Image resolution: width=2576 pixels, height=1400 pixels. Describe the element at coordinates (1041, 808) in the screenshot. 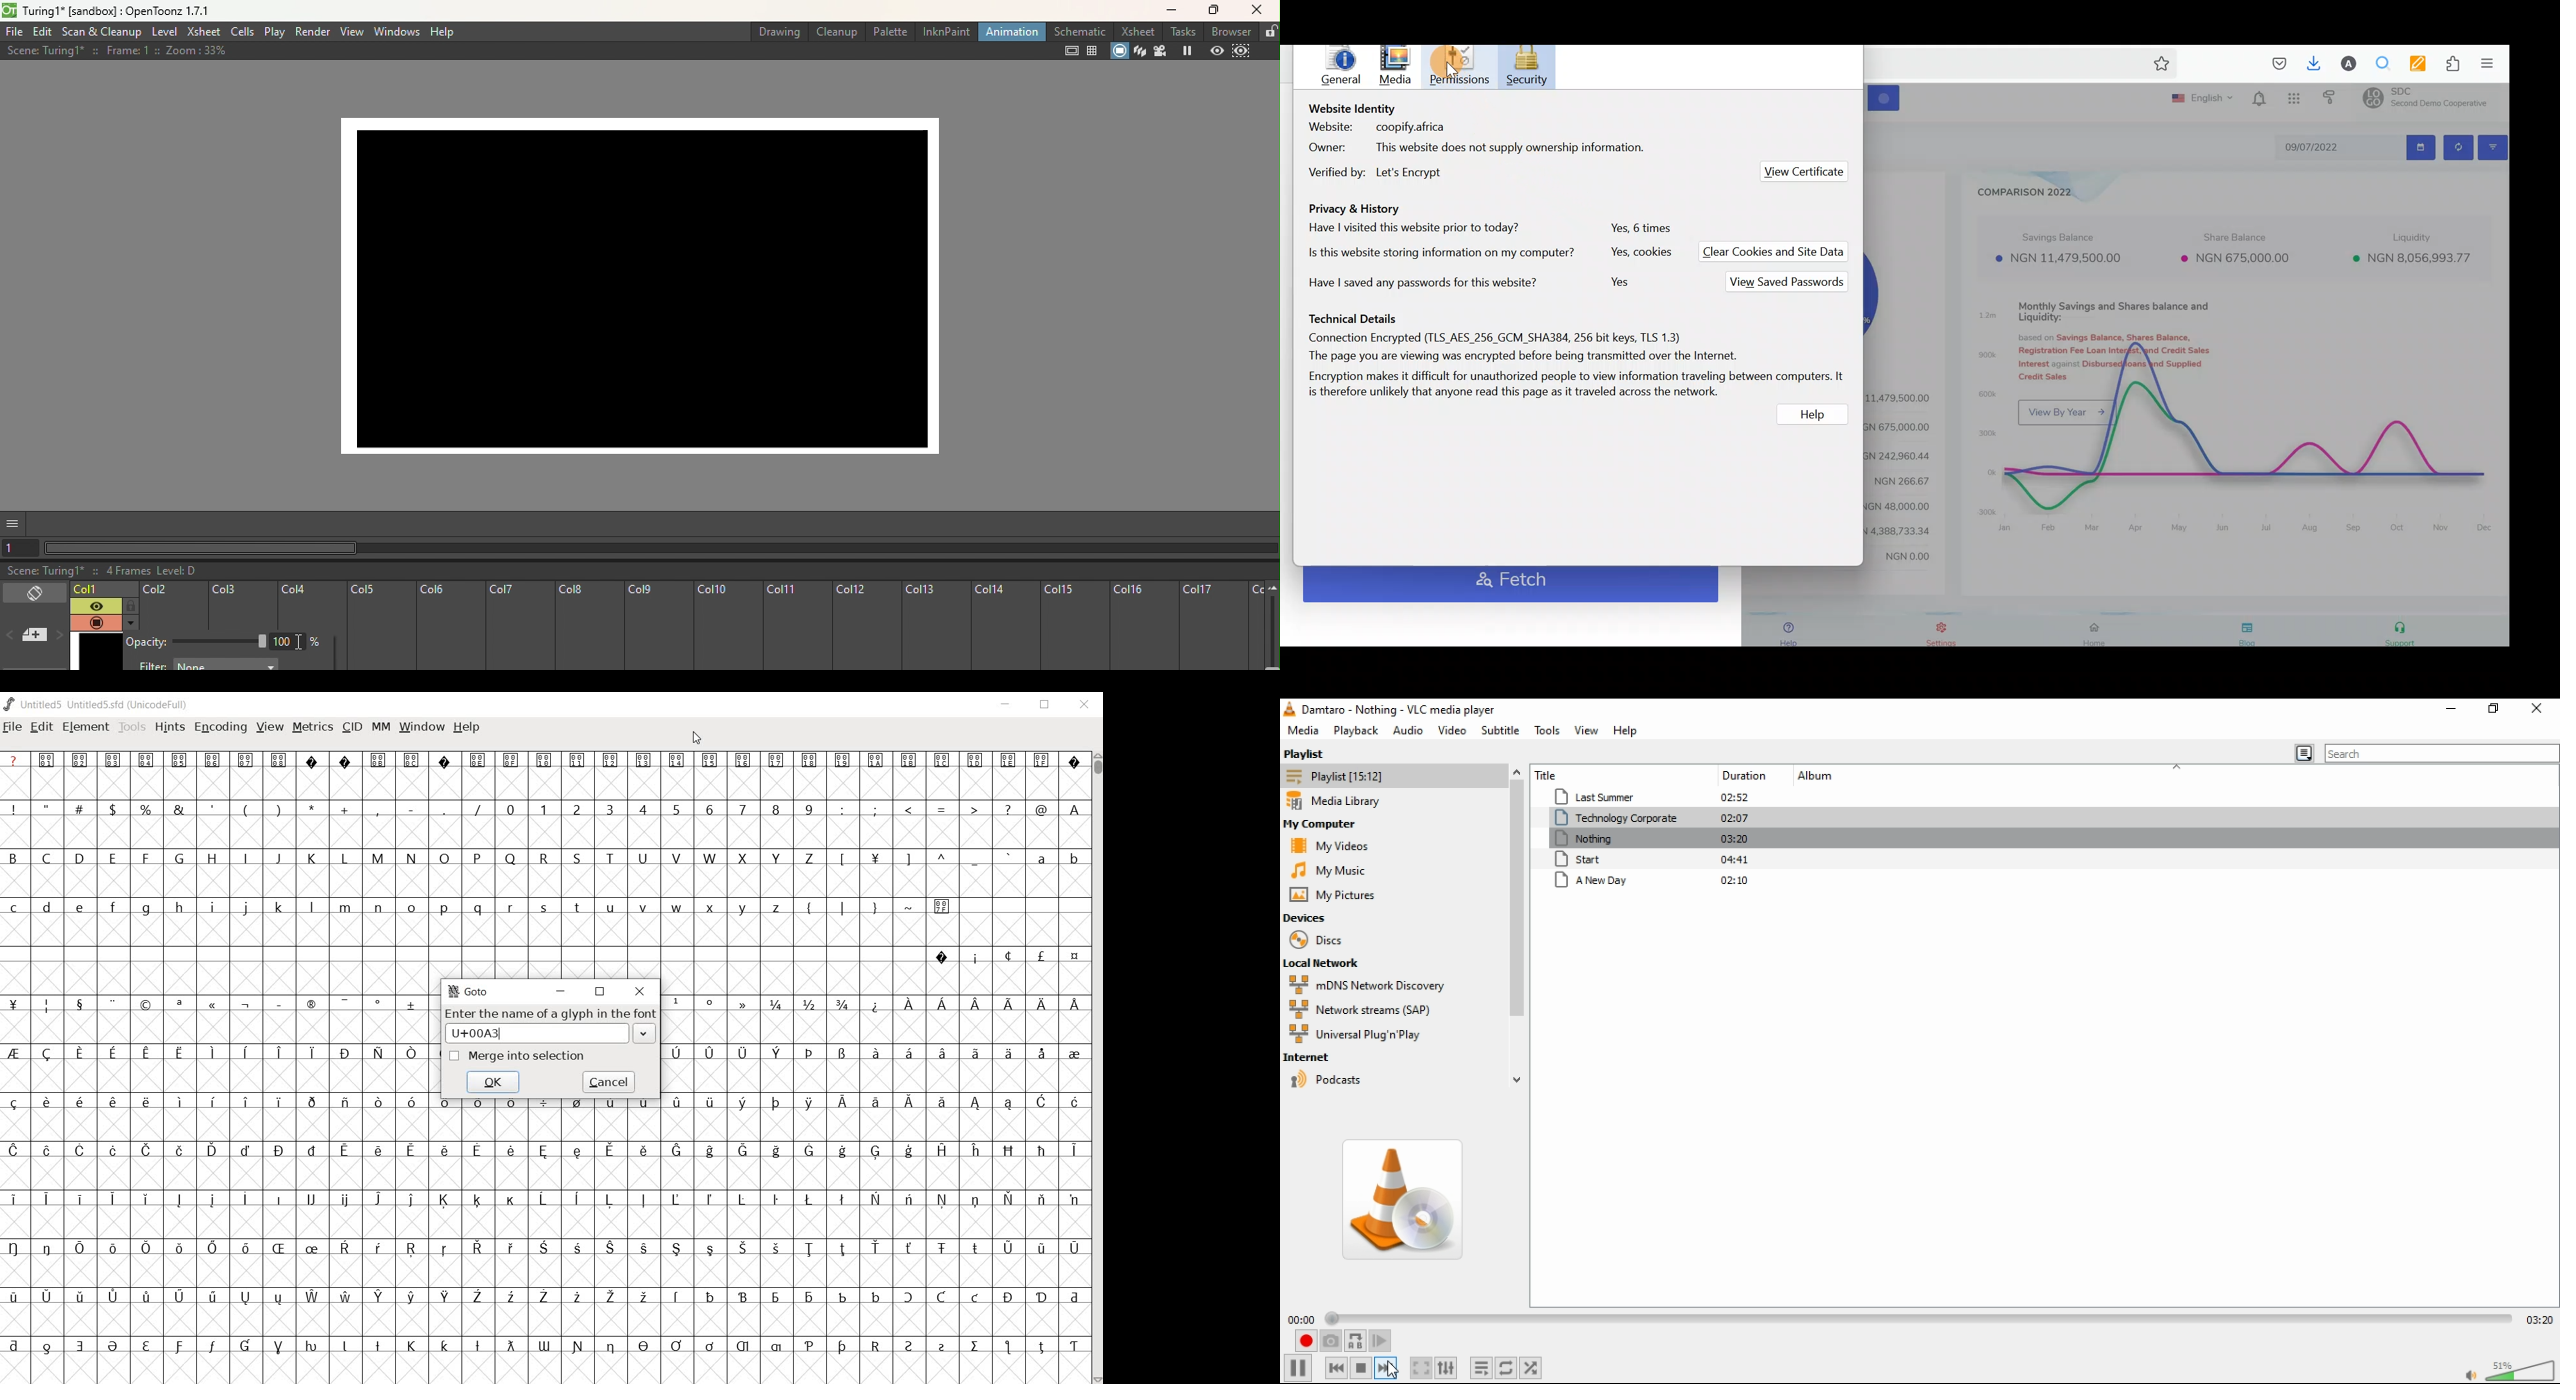

I see `@` at that location.